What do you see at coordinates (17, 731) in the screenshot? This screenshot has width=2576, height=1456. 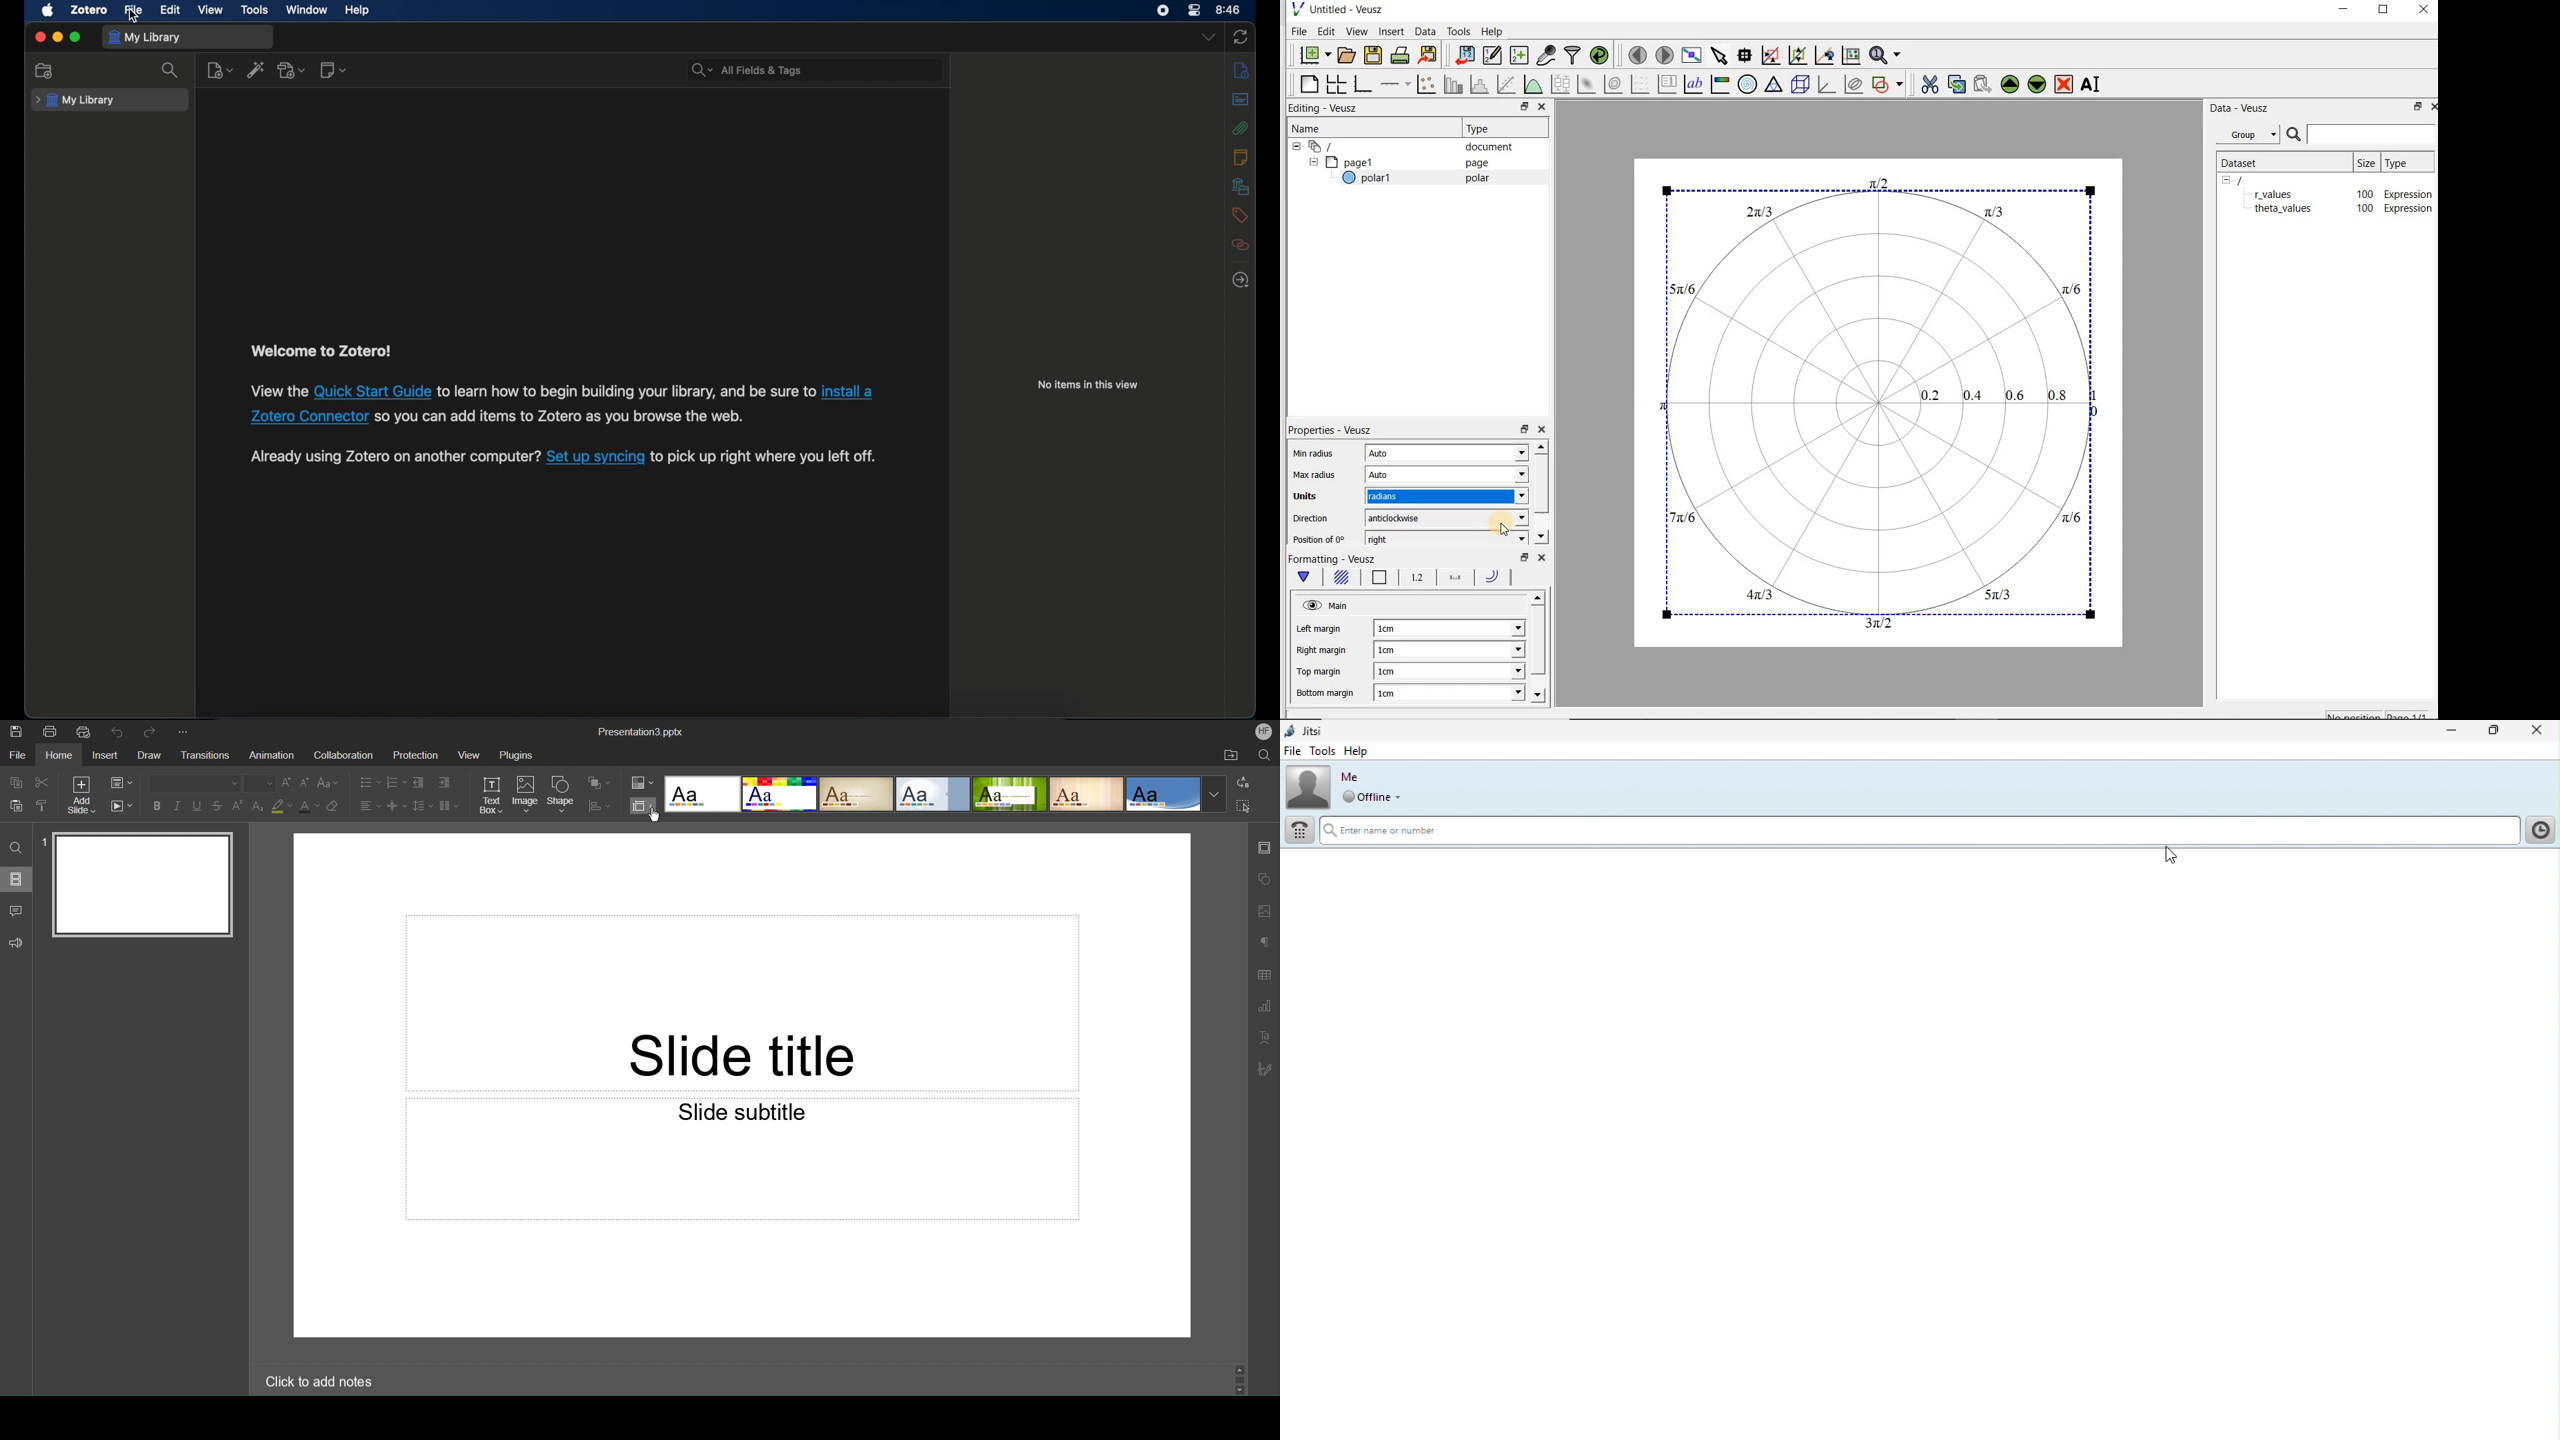 I see `Save` at bounding box center [17, 731].